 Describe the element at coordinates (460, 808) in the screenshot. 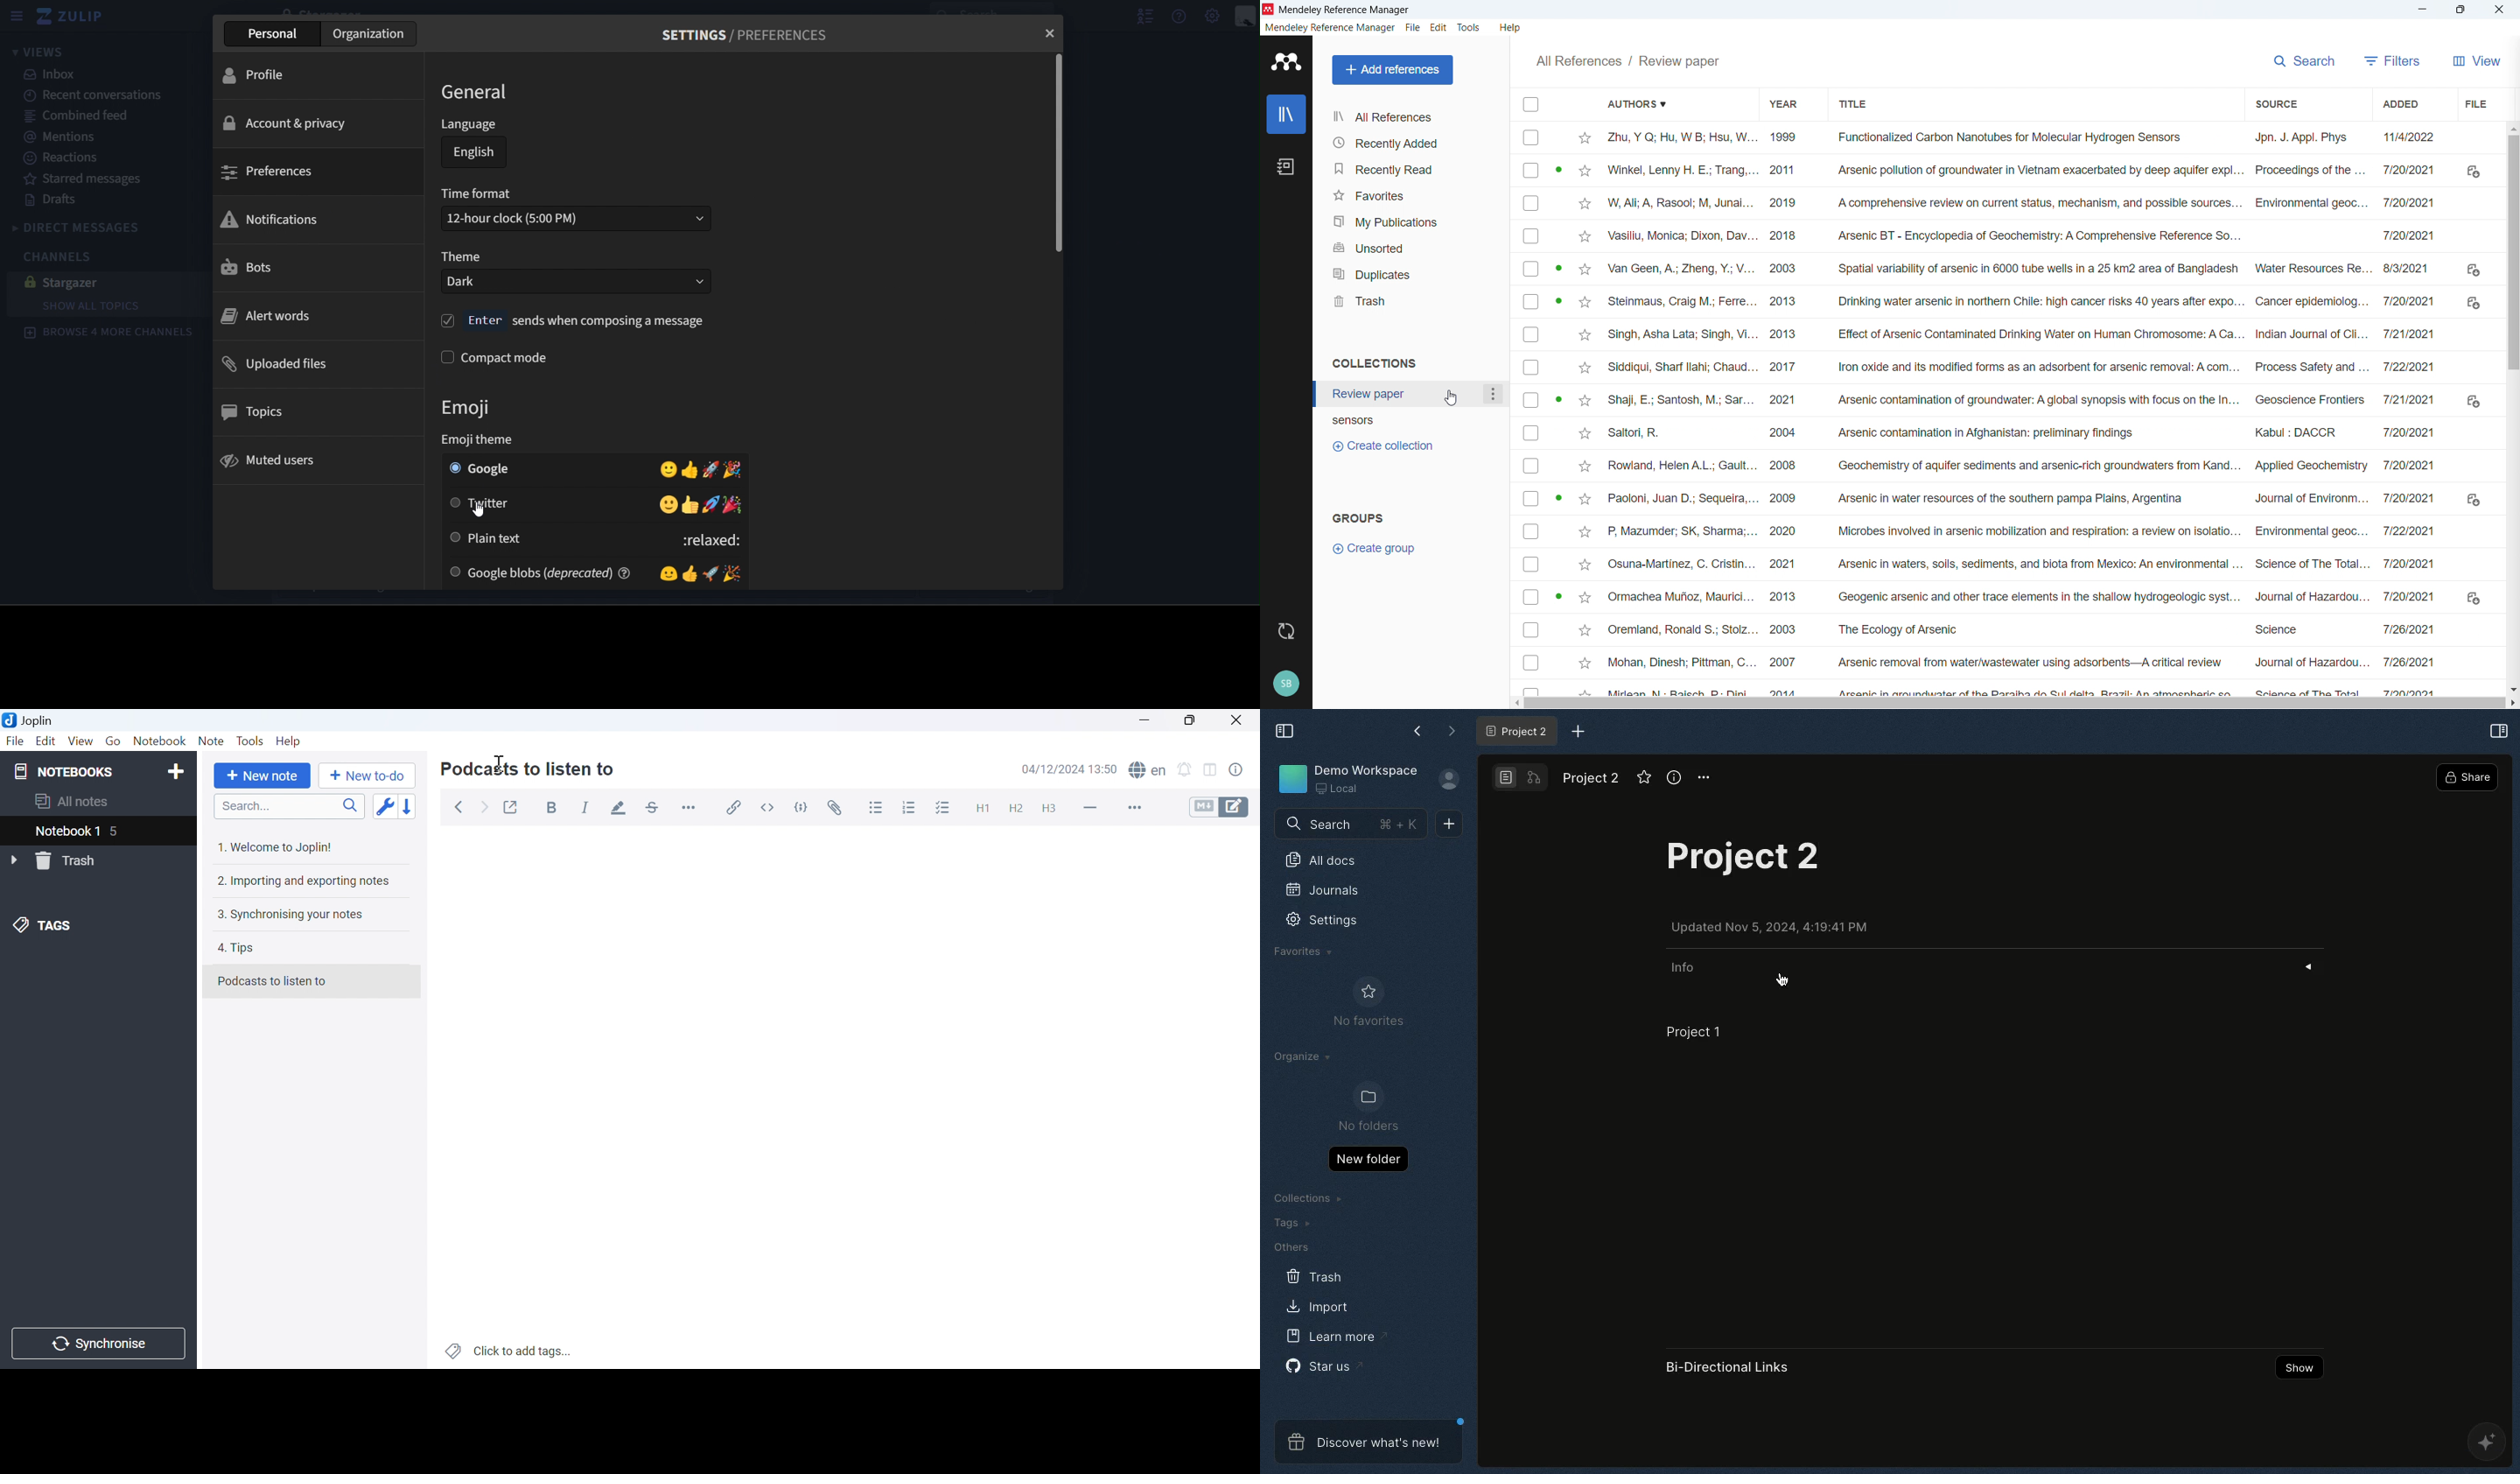

I see `Back` at that location.